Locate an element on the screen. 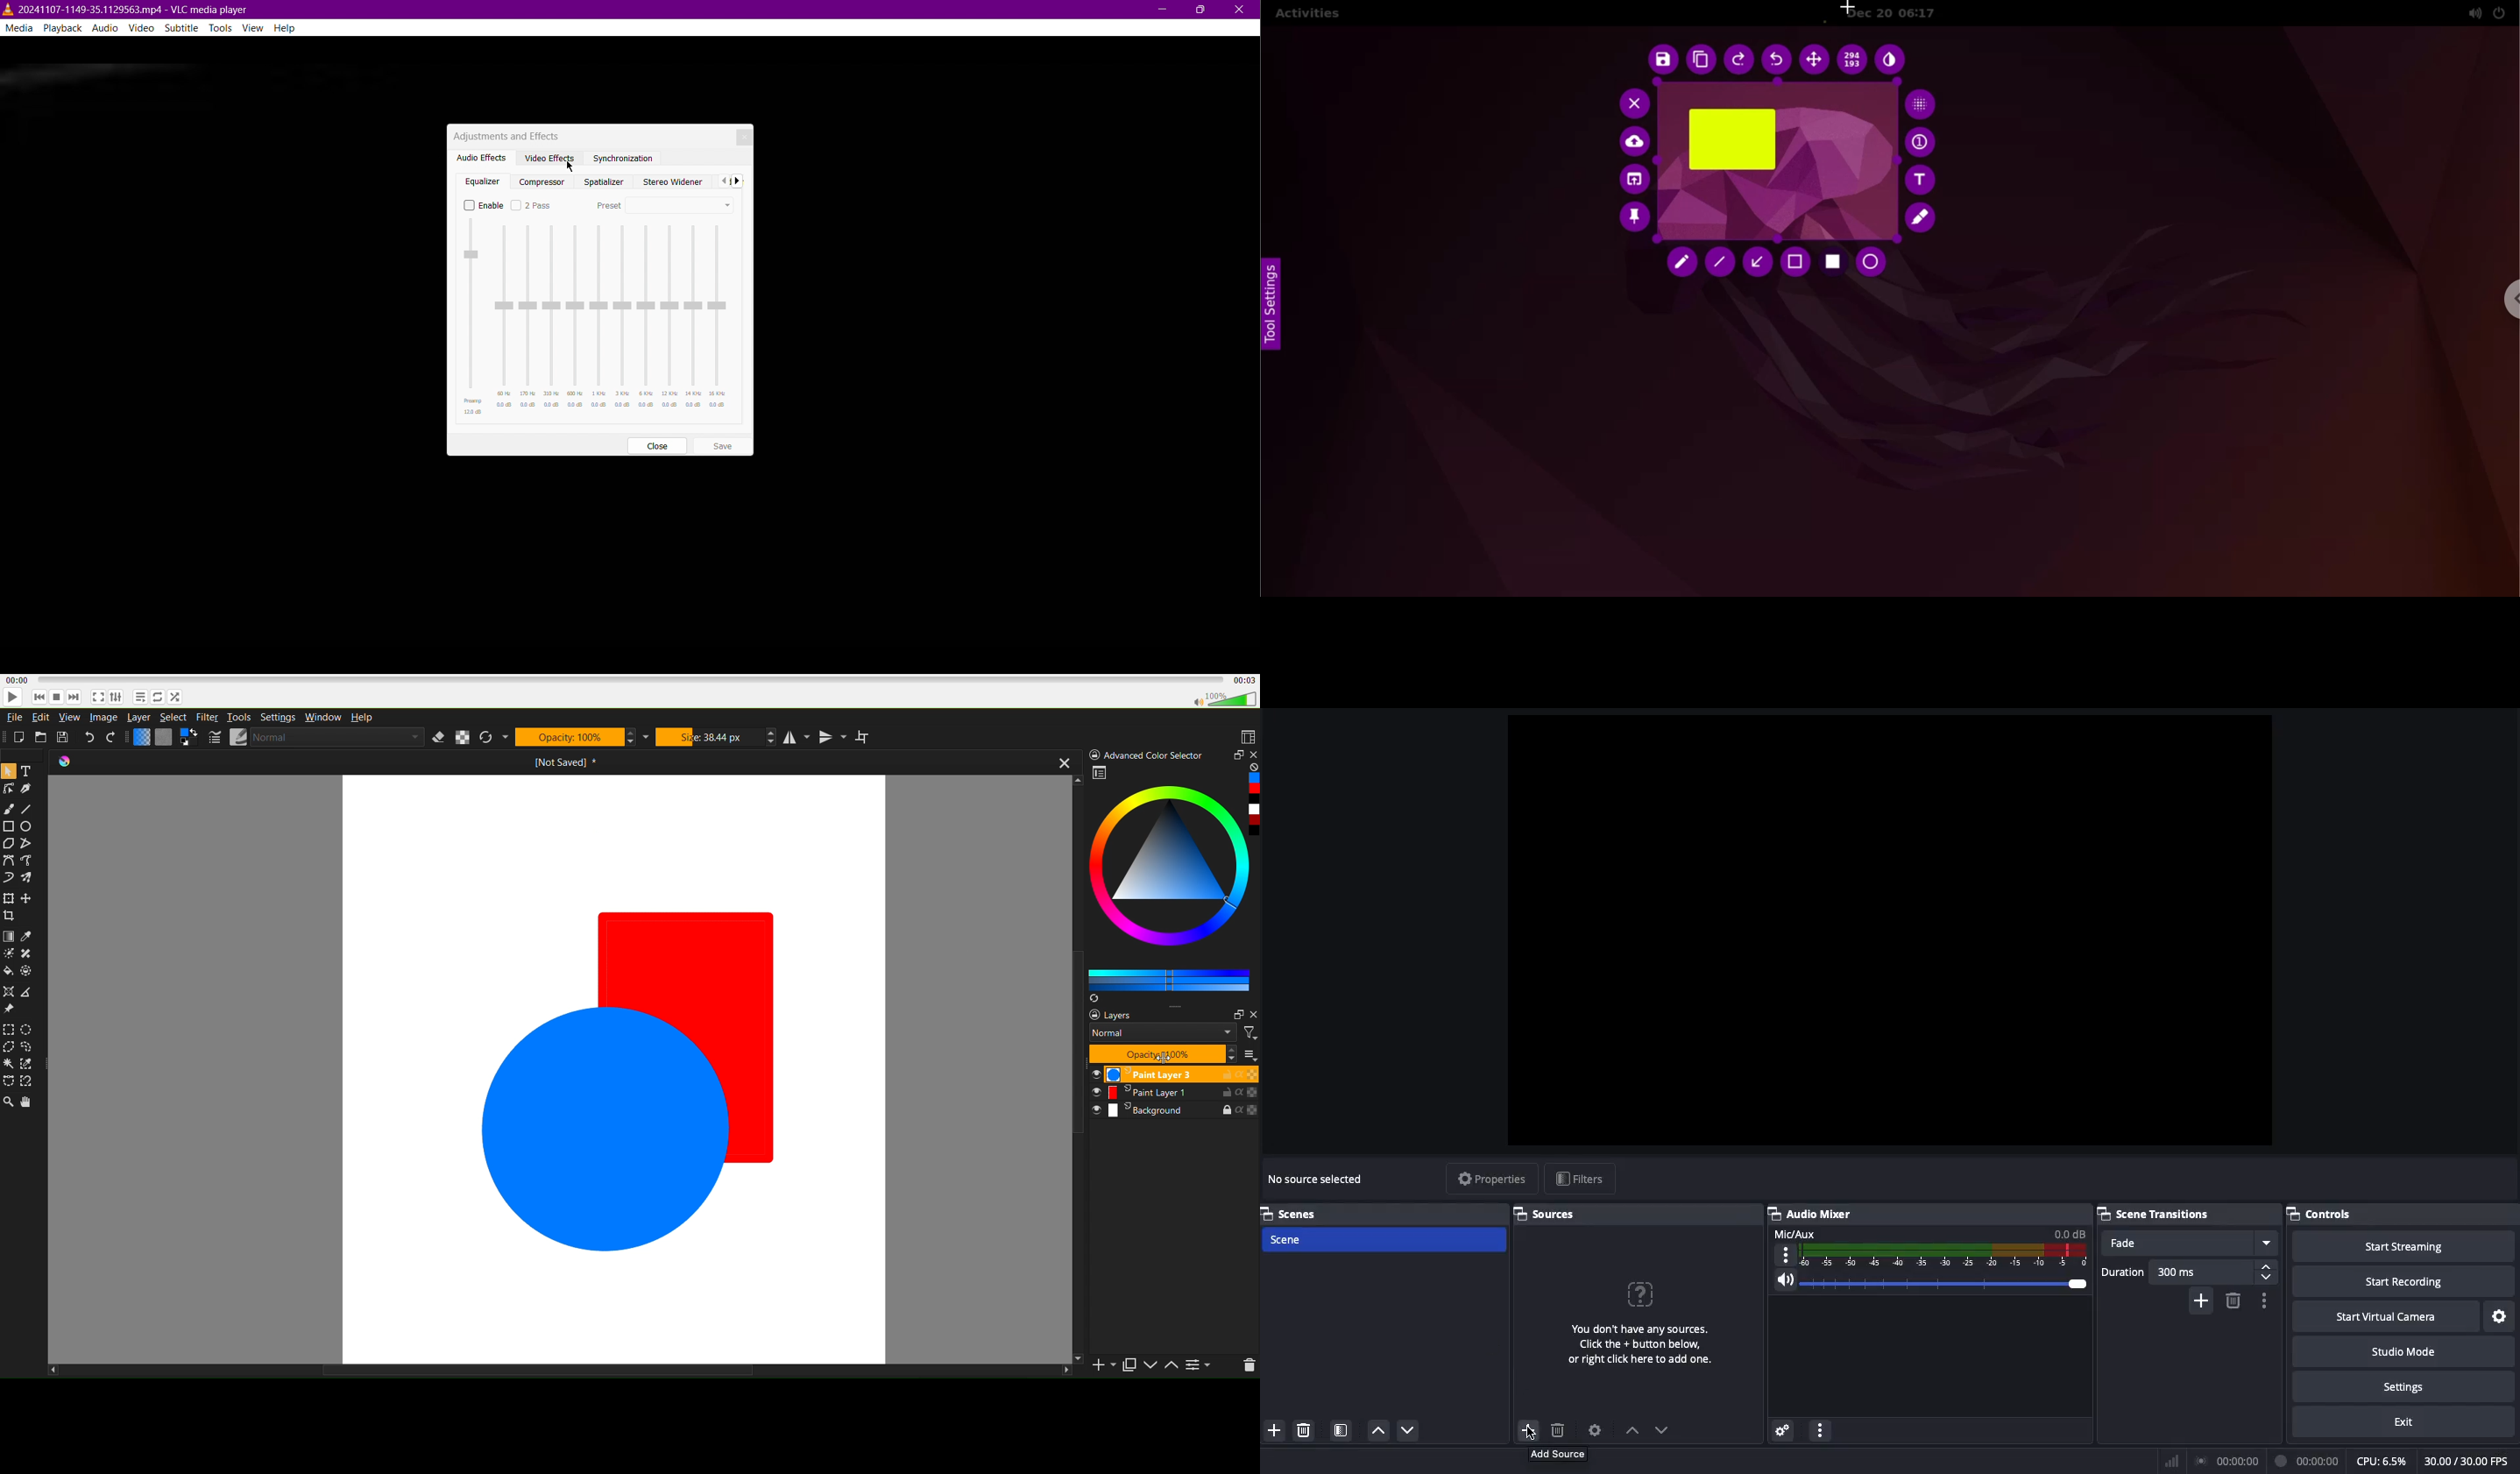  Synchronization is located at coordinates (623, 159).